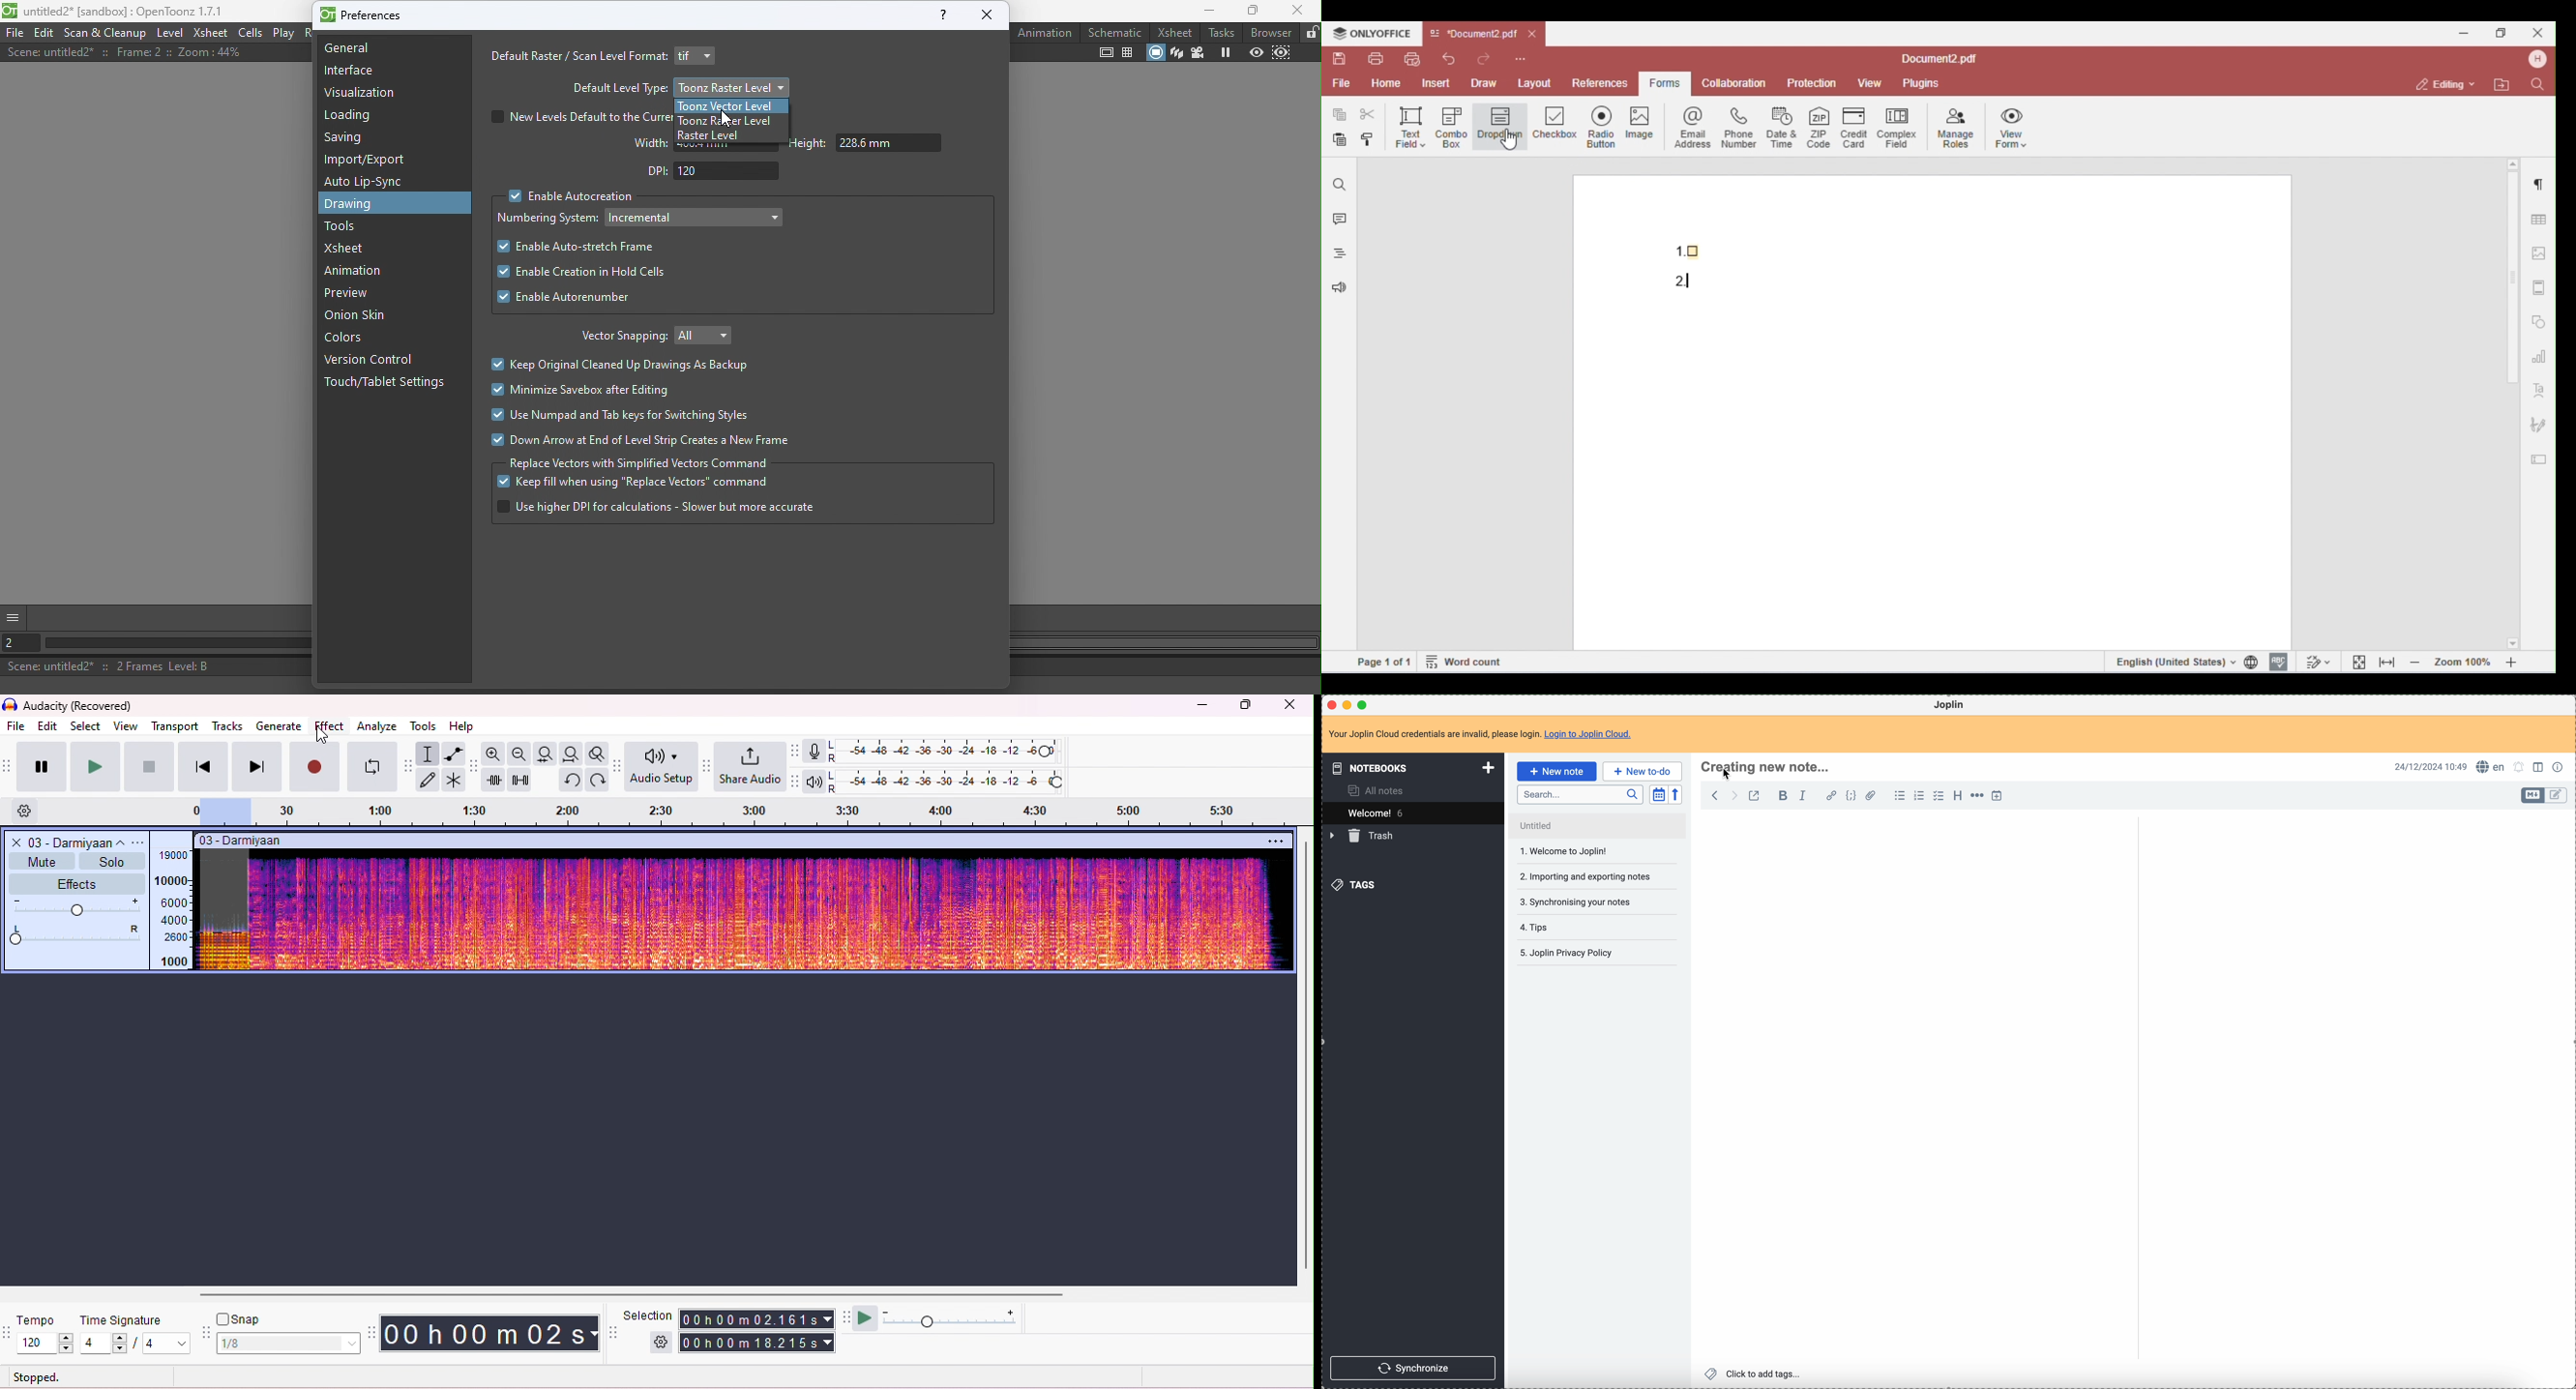 The height and width of the screenshot is (1400, 2576). I want to click on date and hour, so click(2430, 767).